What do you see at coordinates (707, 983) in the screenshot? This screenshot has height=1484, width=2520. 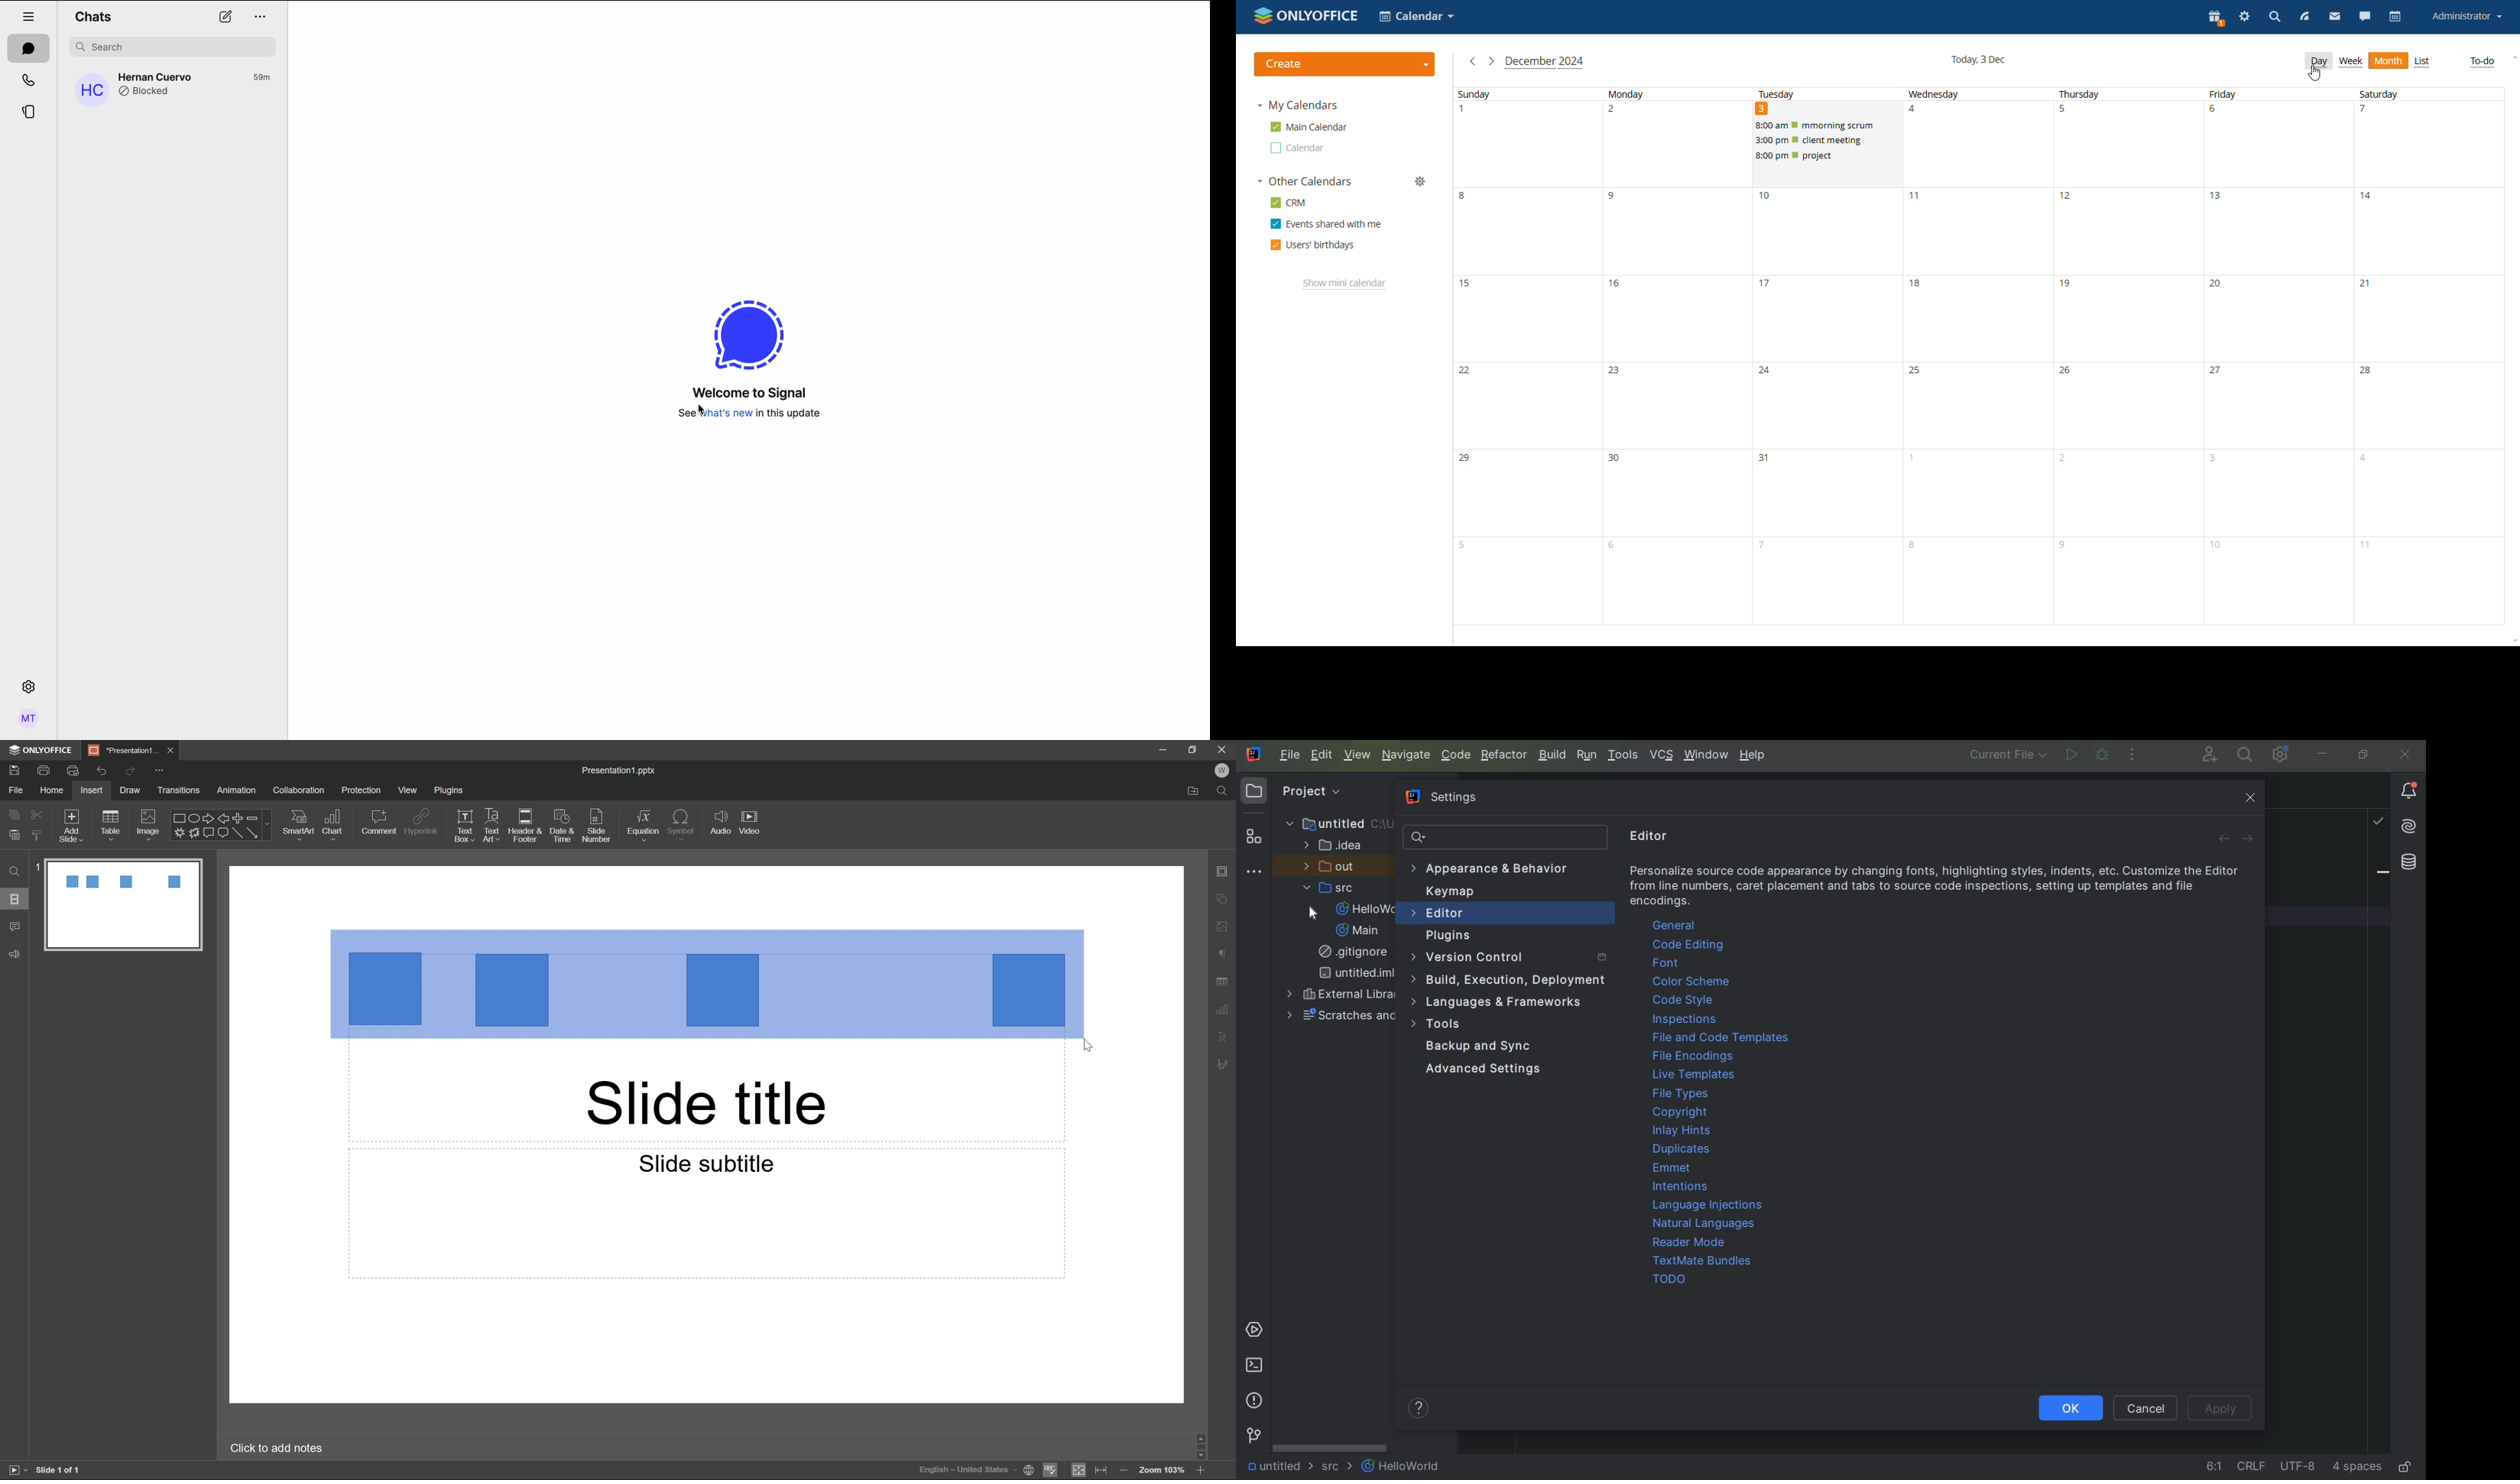 I see `4 Squares area selected` at bounding box center [707, 983].